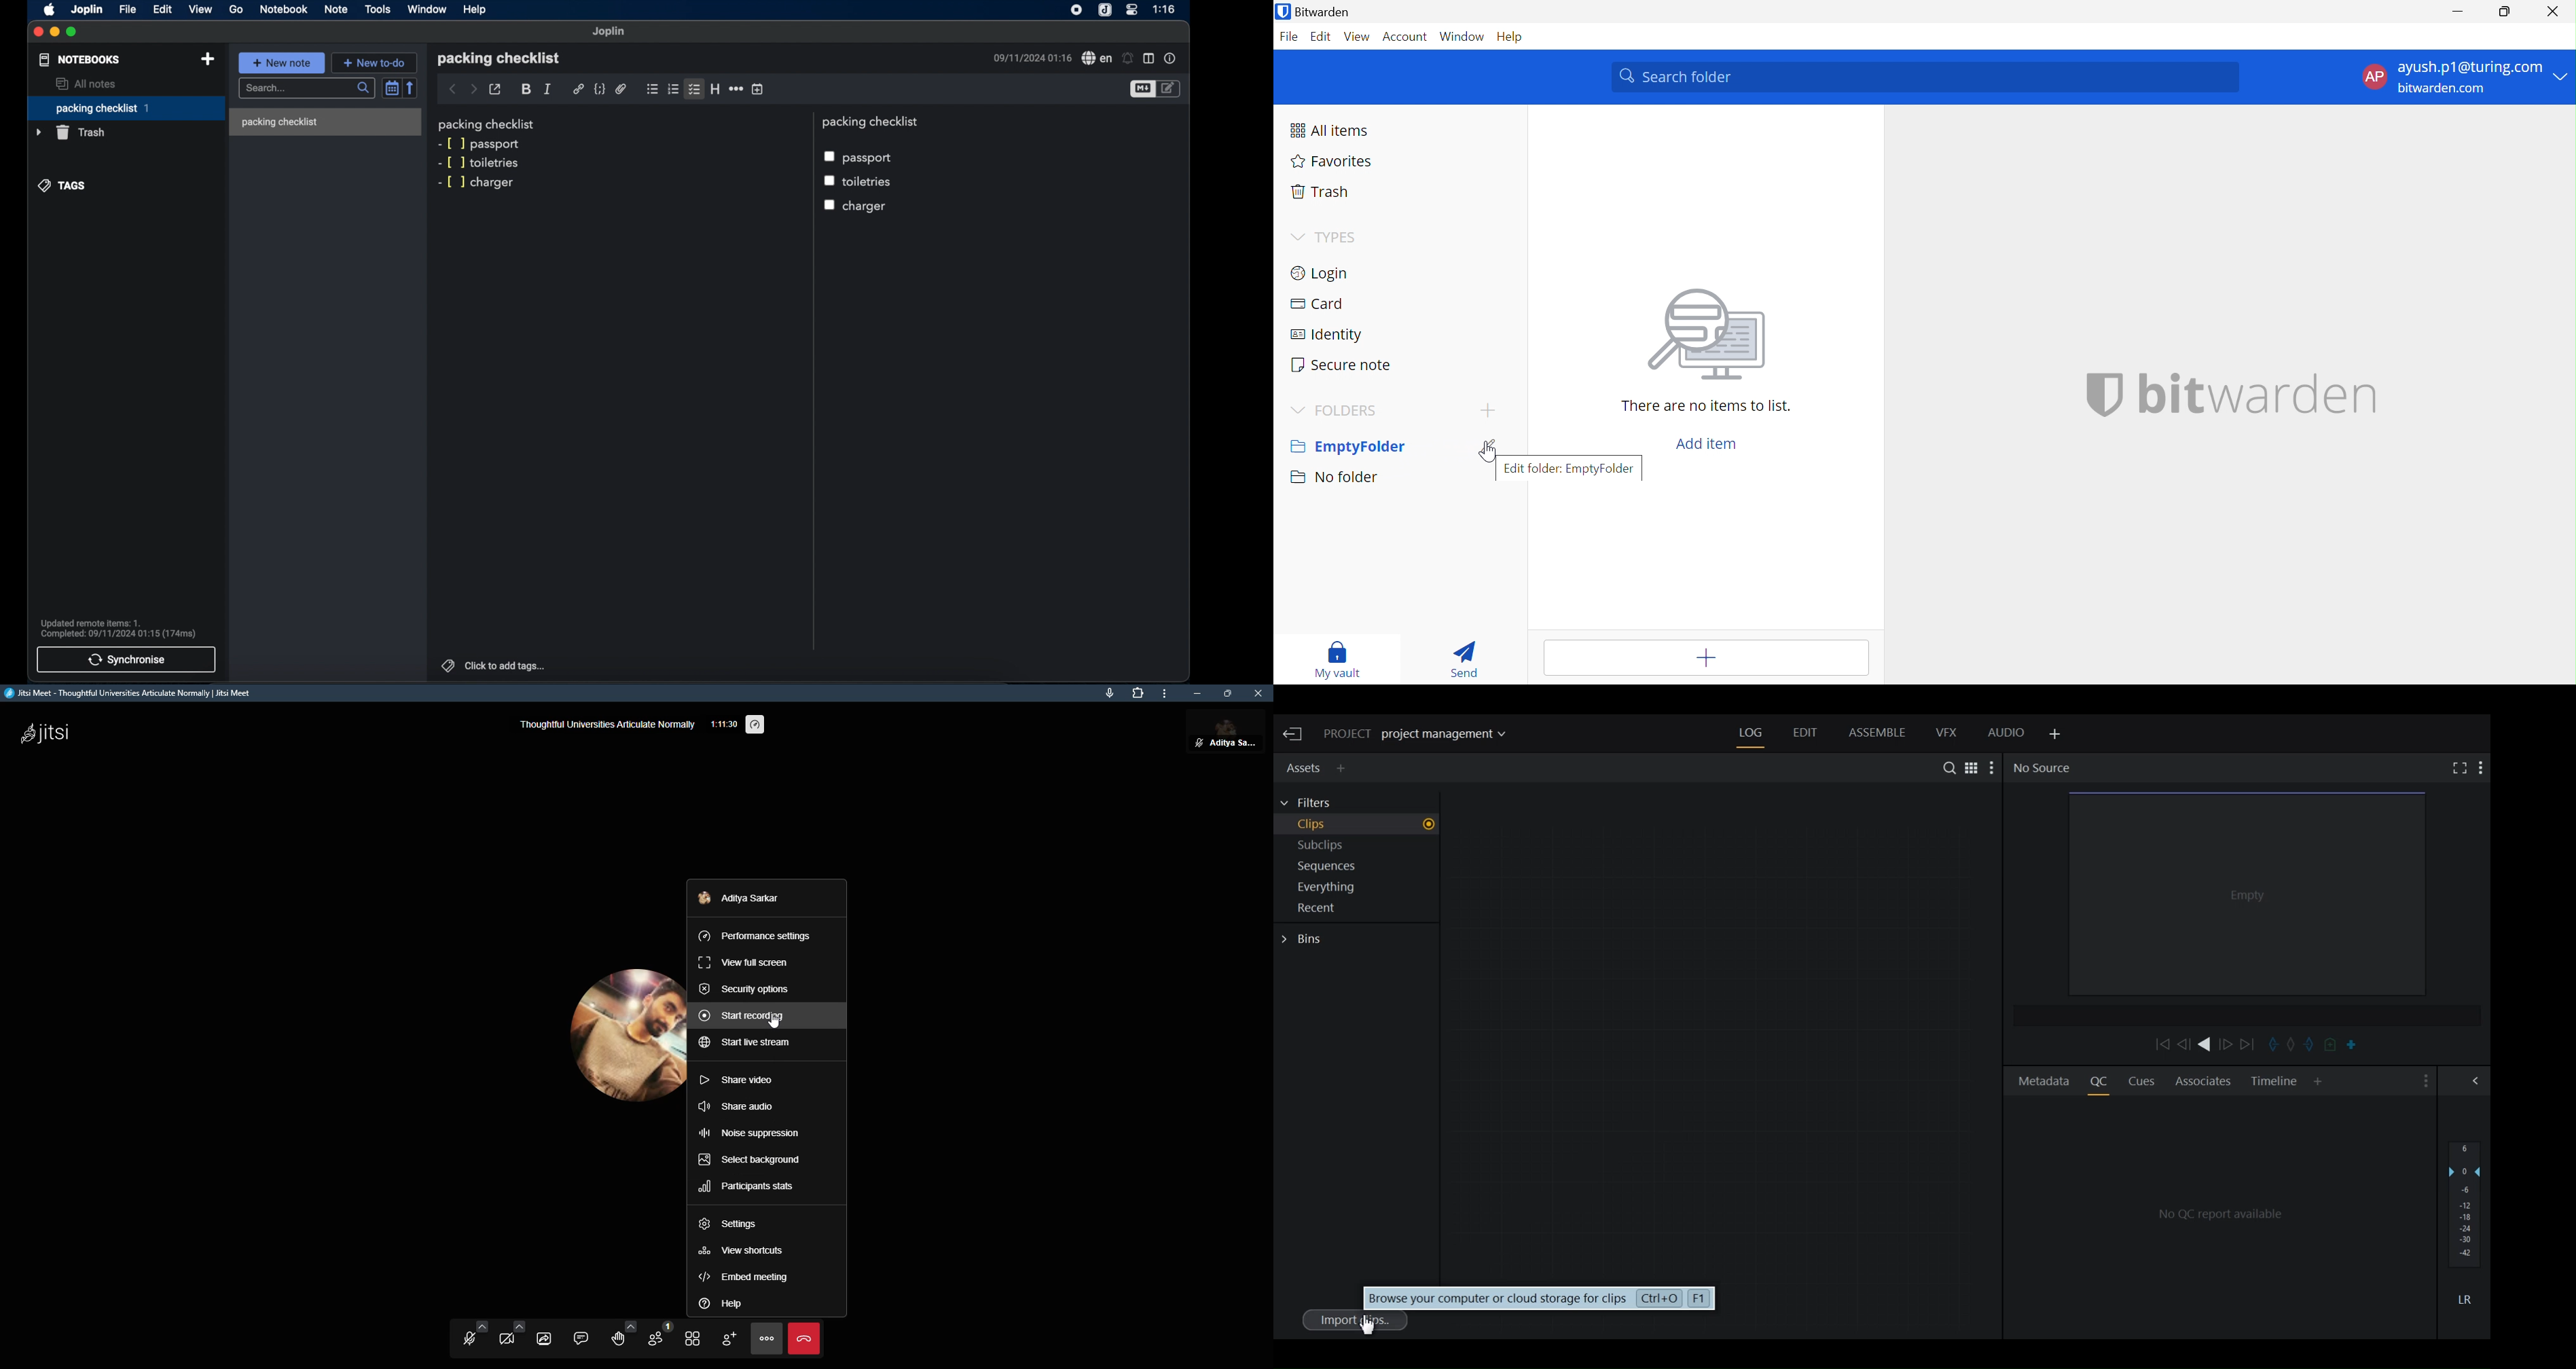  Describe the element at coordinates (496, 89) in the screenshot. I see `toggle external editing` at that location.